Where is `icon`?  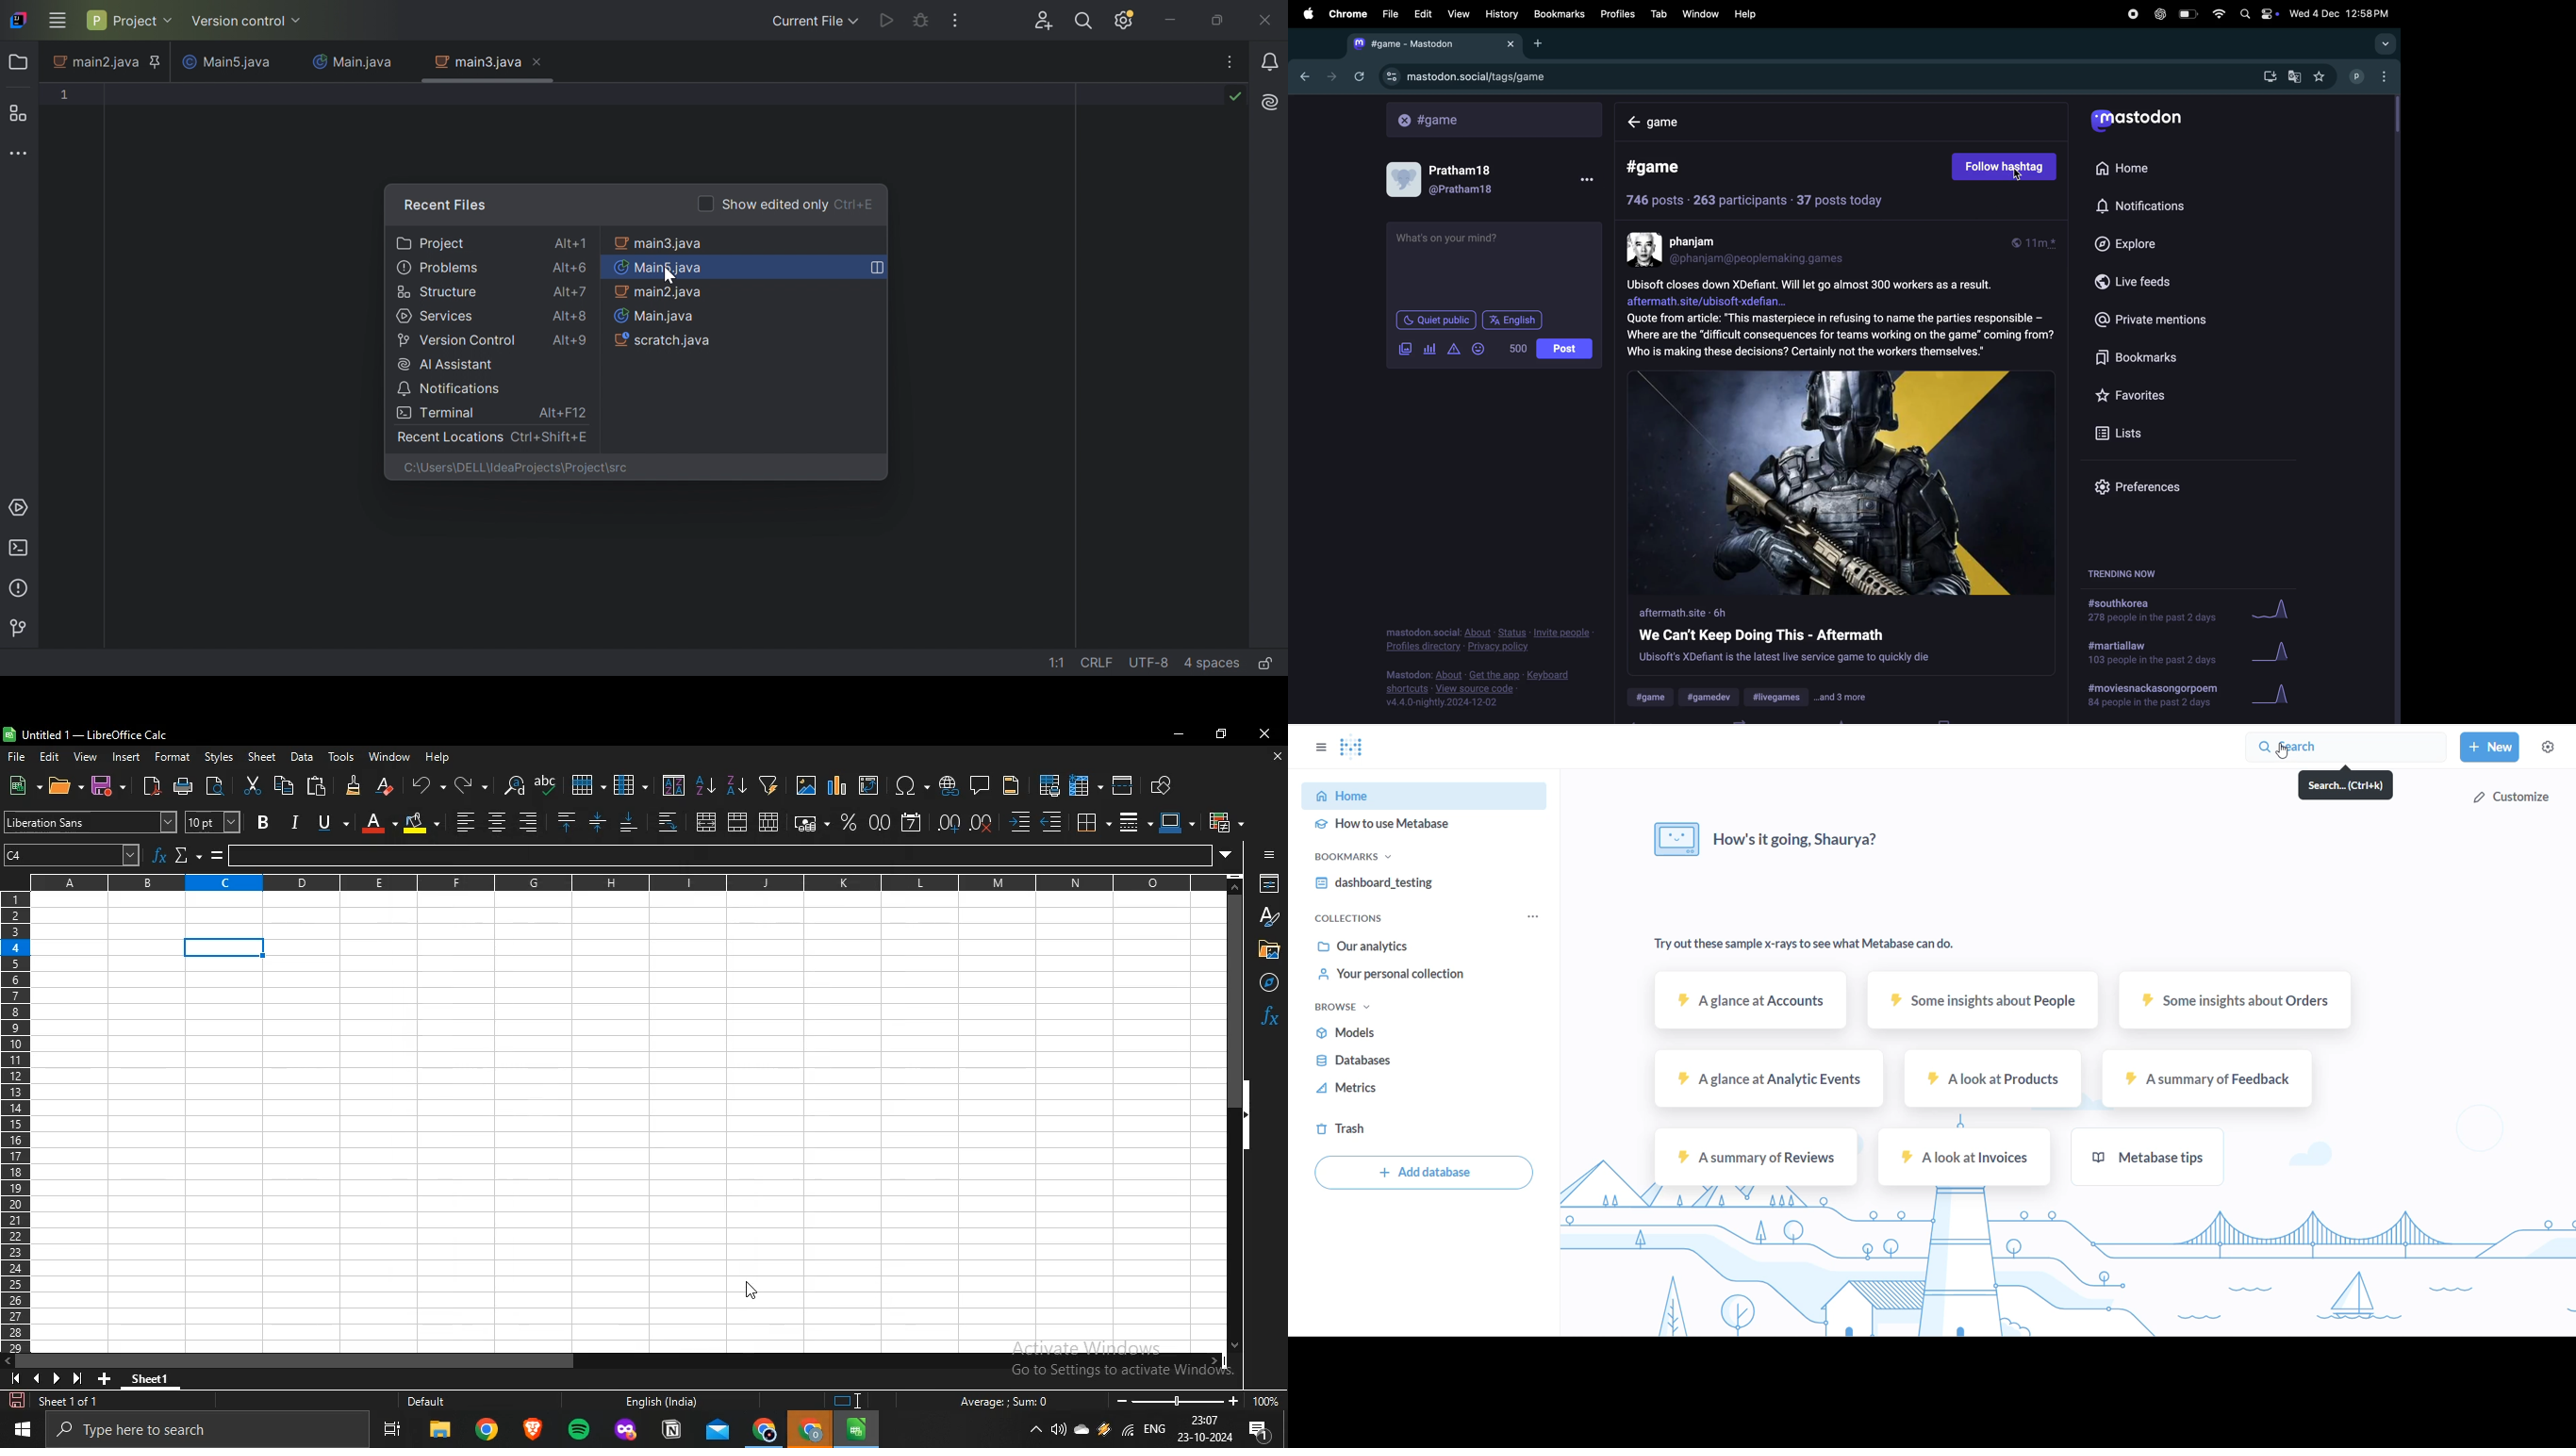 icon is located at coordinates (1271, 855).